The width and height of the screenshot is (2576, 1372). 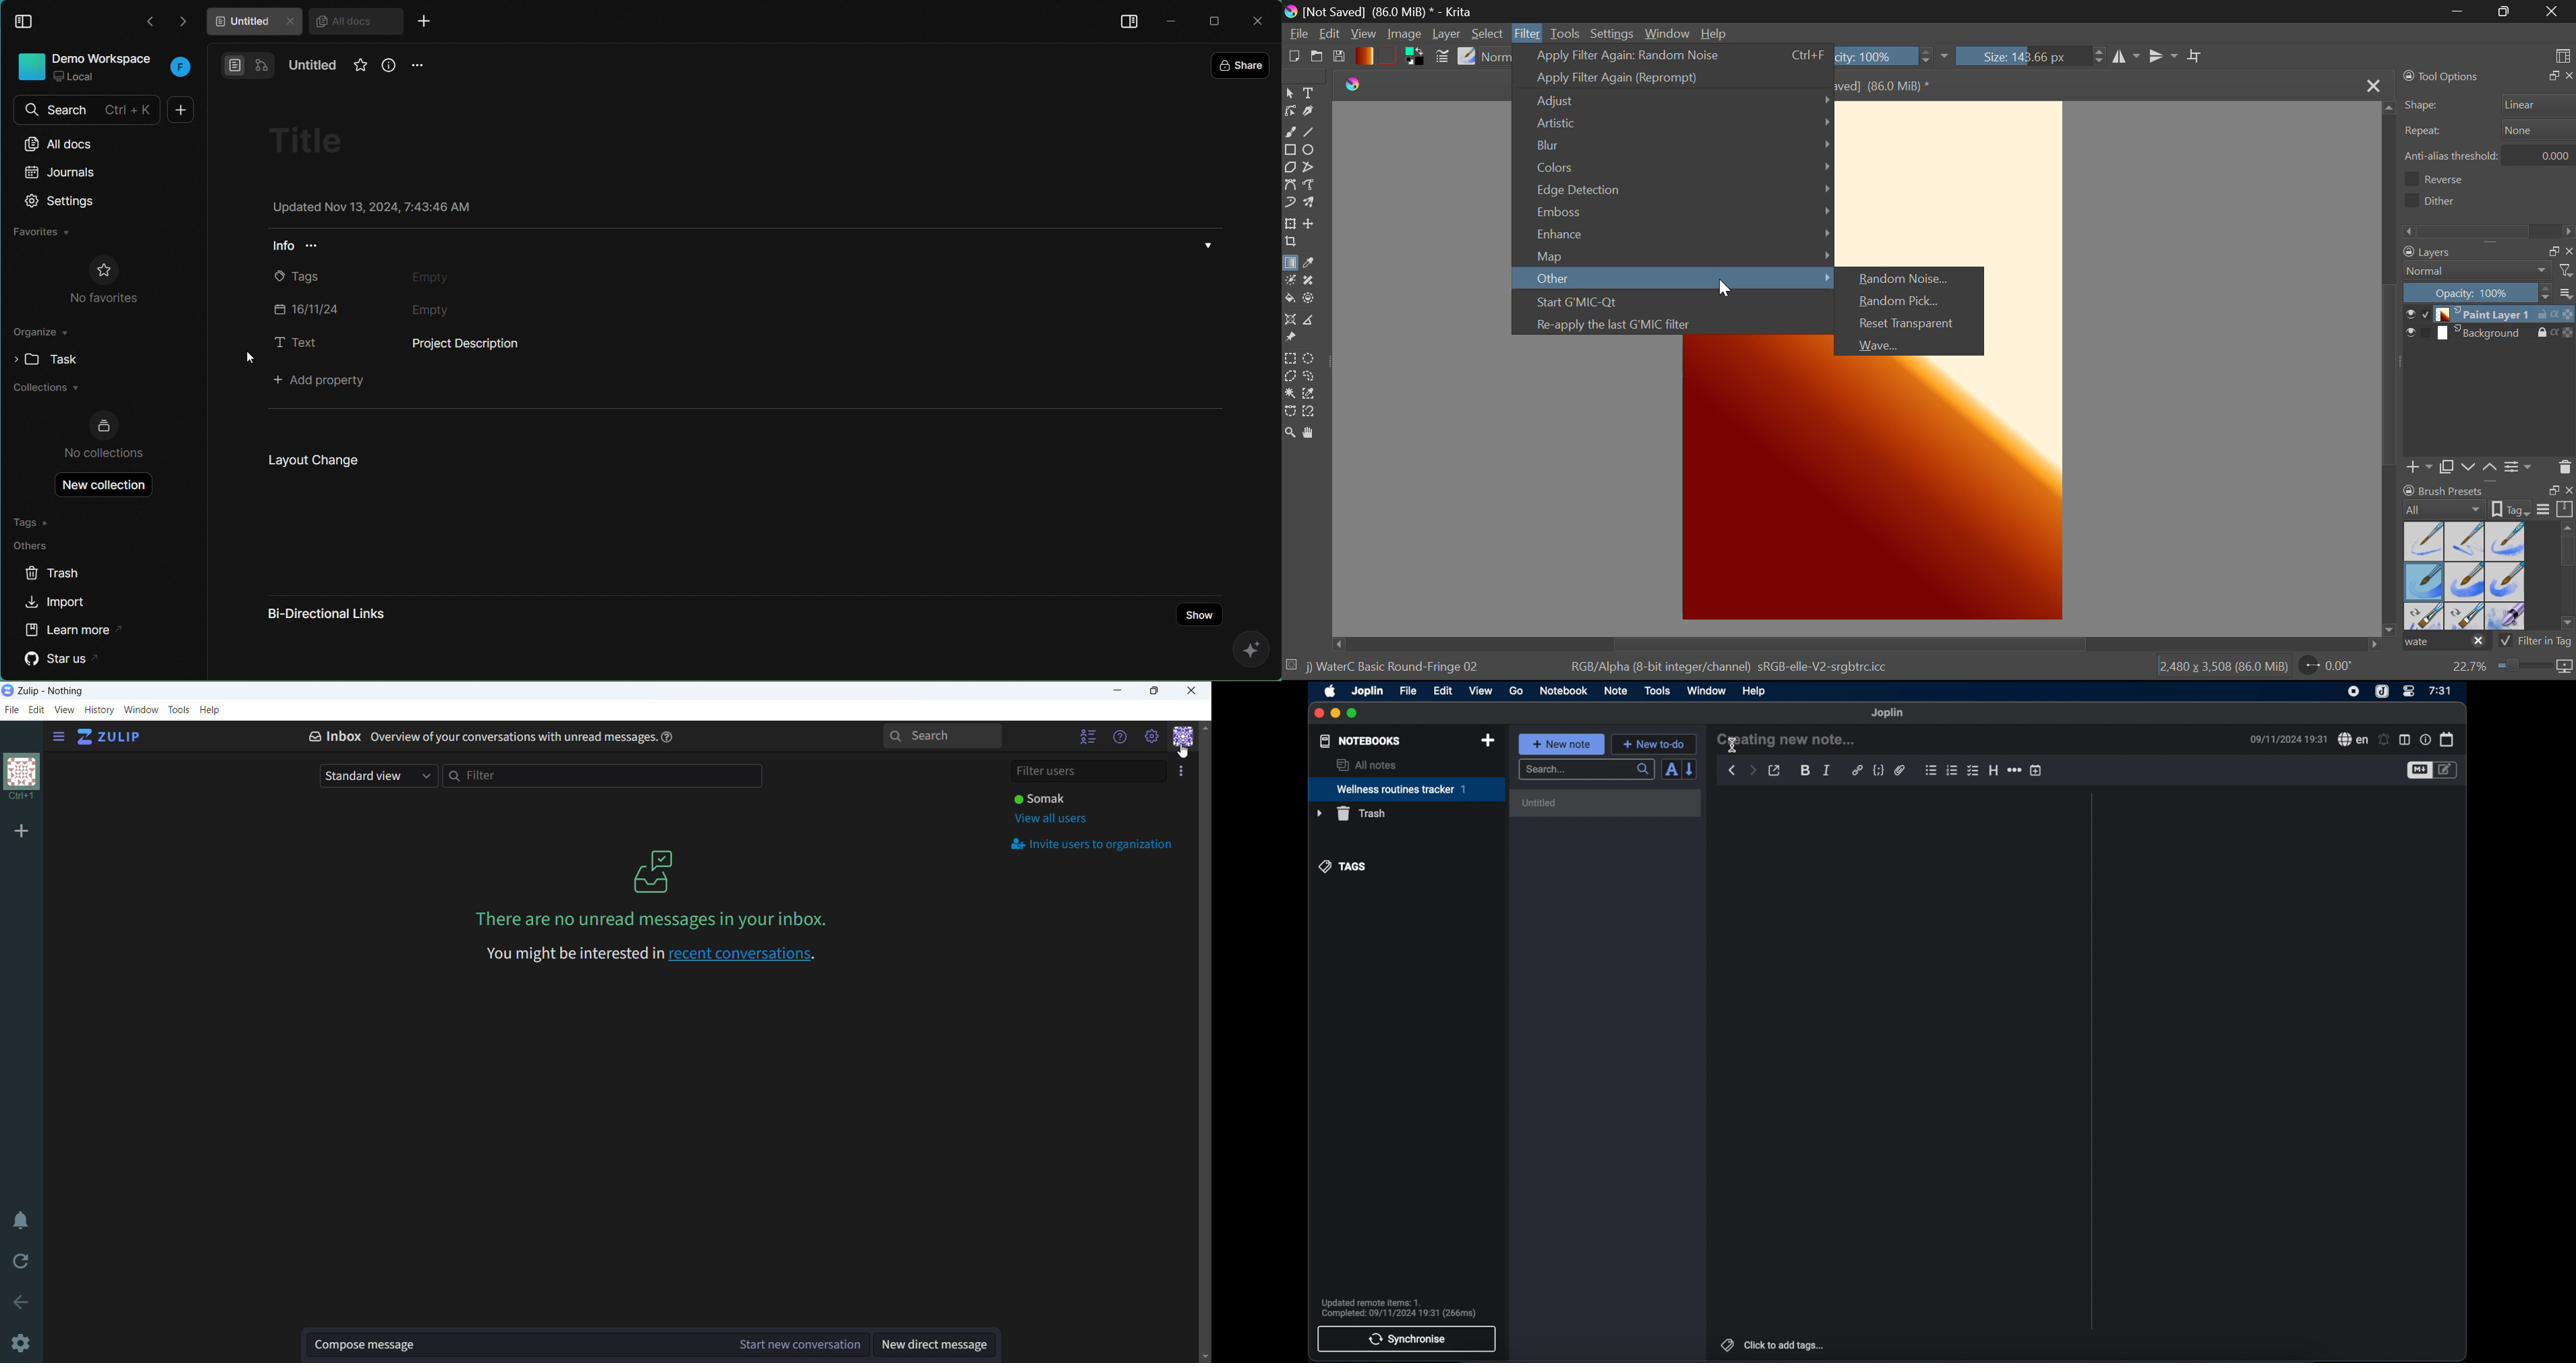 What do you see at coordinates (1313, 131) in the screenshot?
I see `Line` at bounding box center [1313, 131].